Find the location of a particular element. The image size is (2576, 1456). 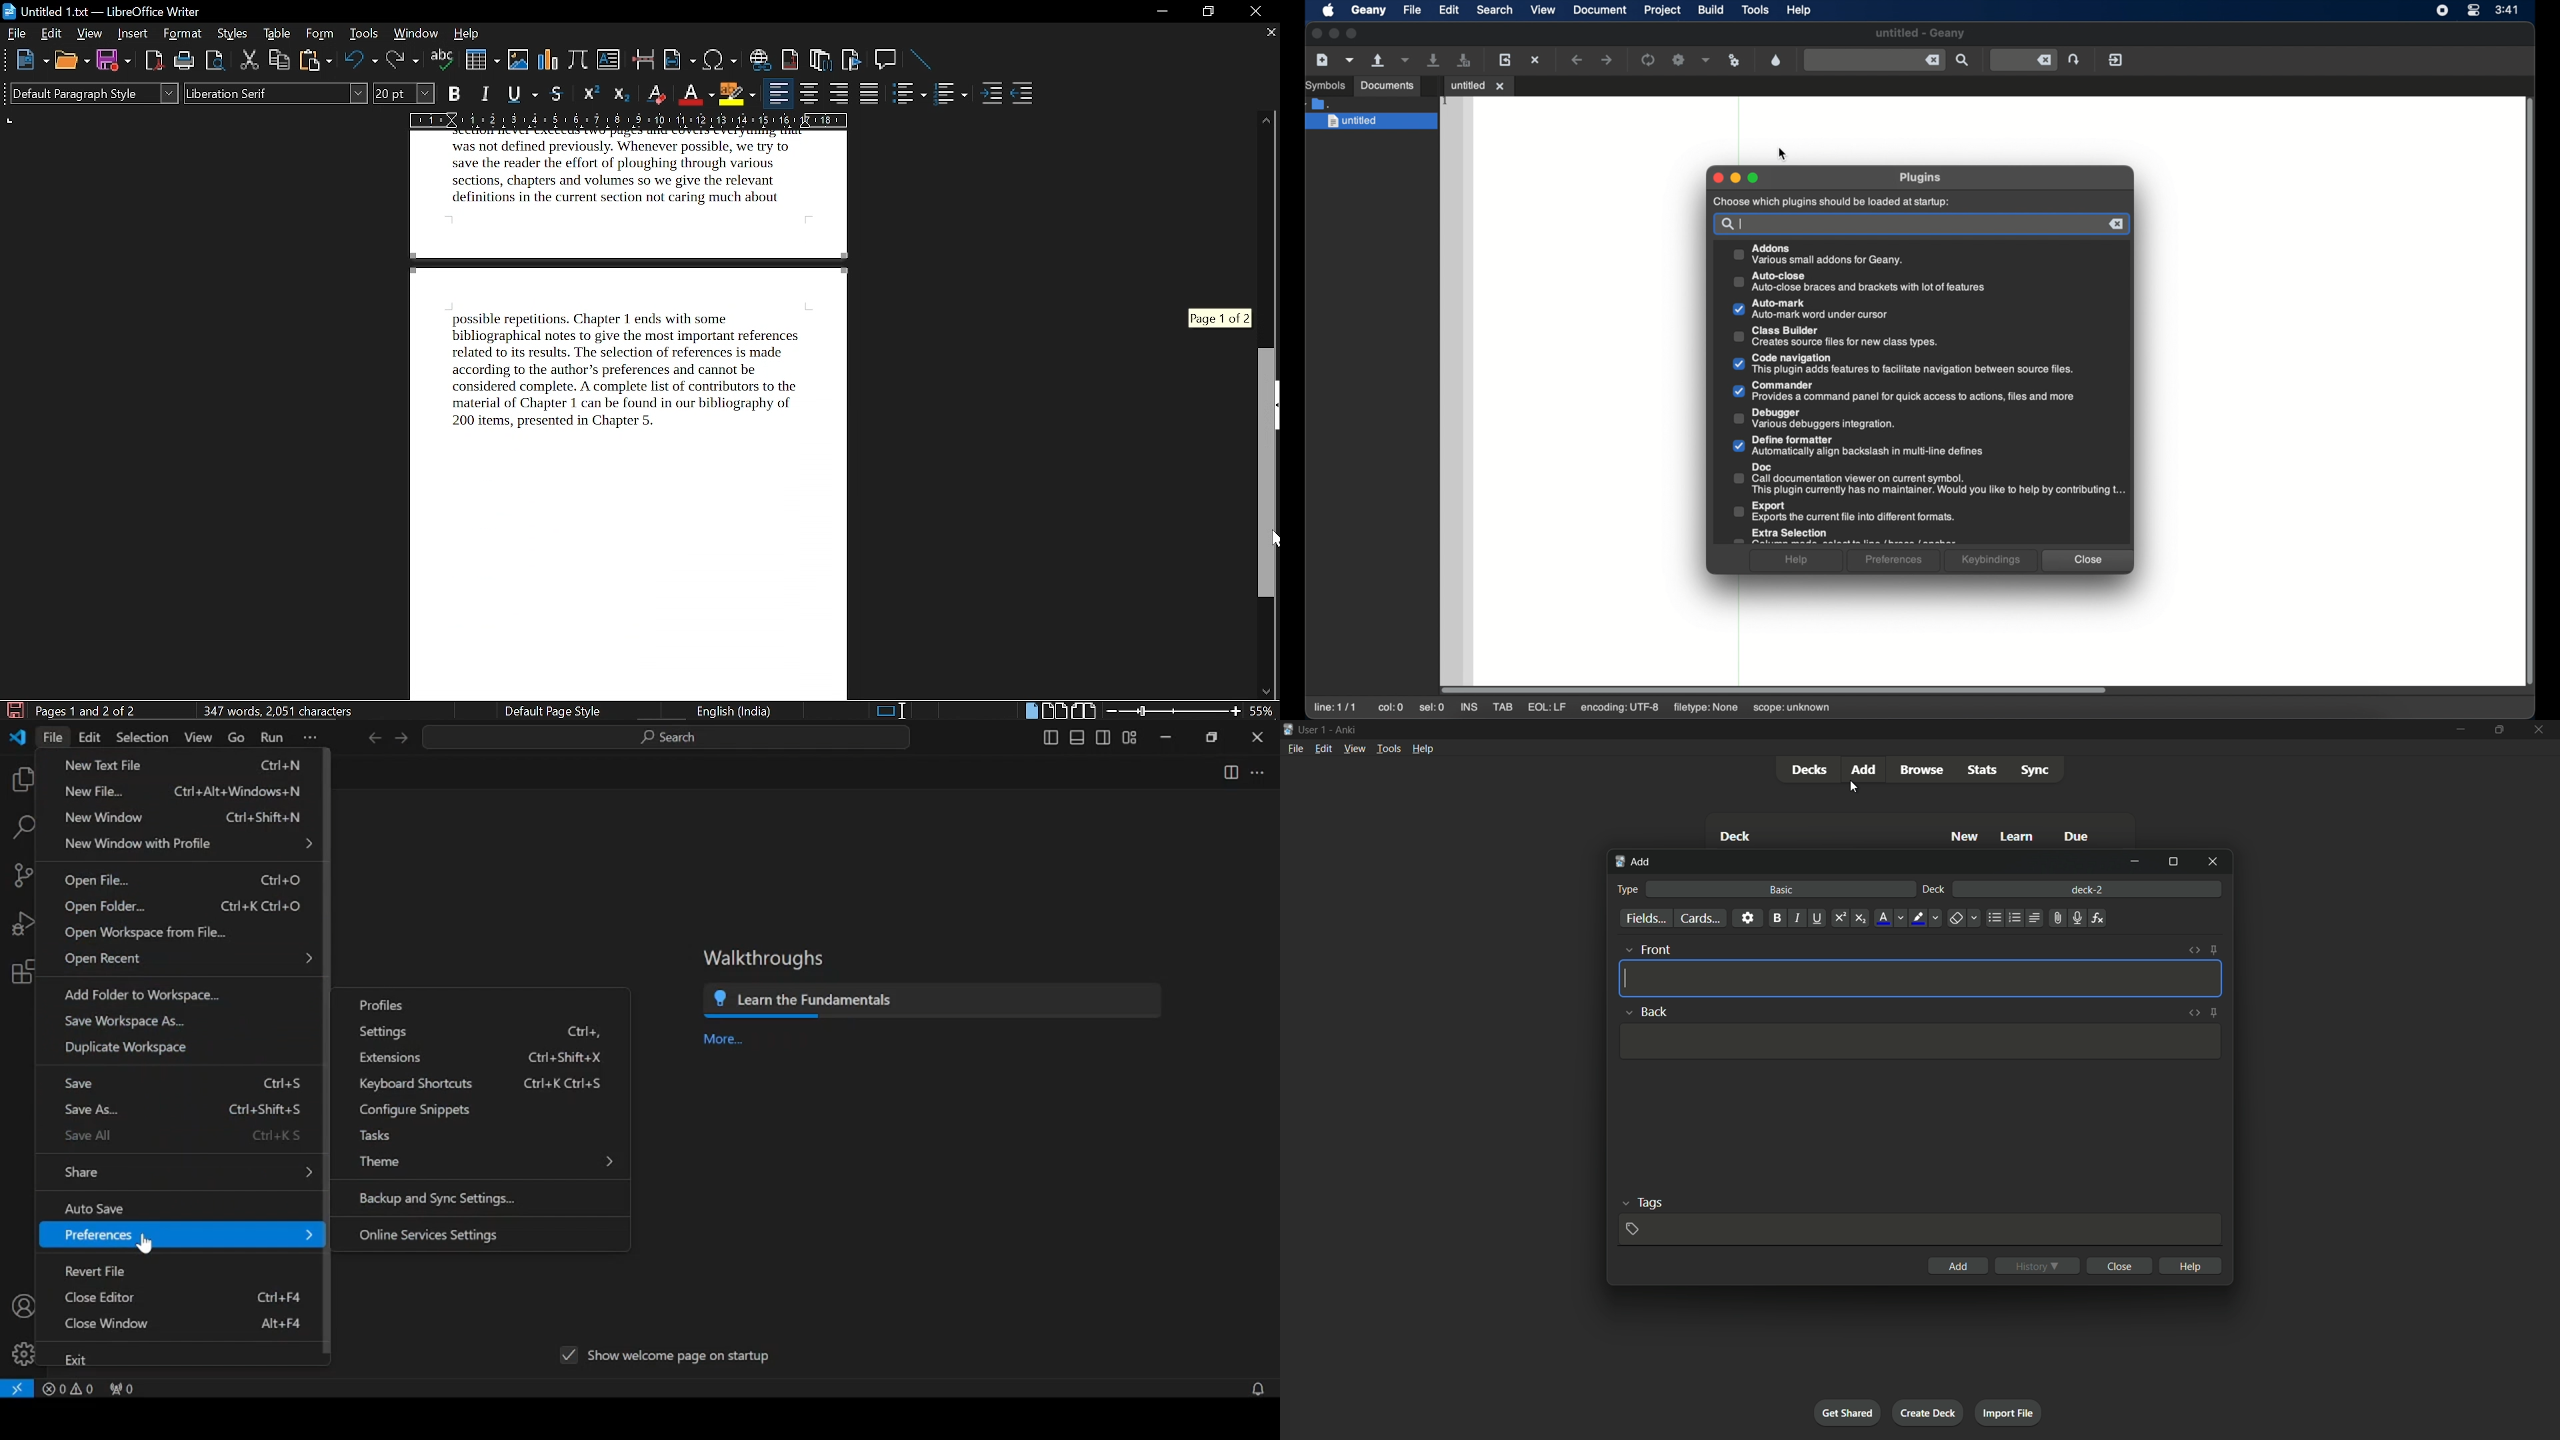

save is located at coordinates (13, 710).